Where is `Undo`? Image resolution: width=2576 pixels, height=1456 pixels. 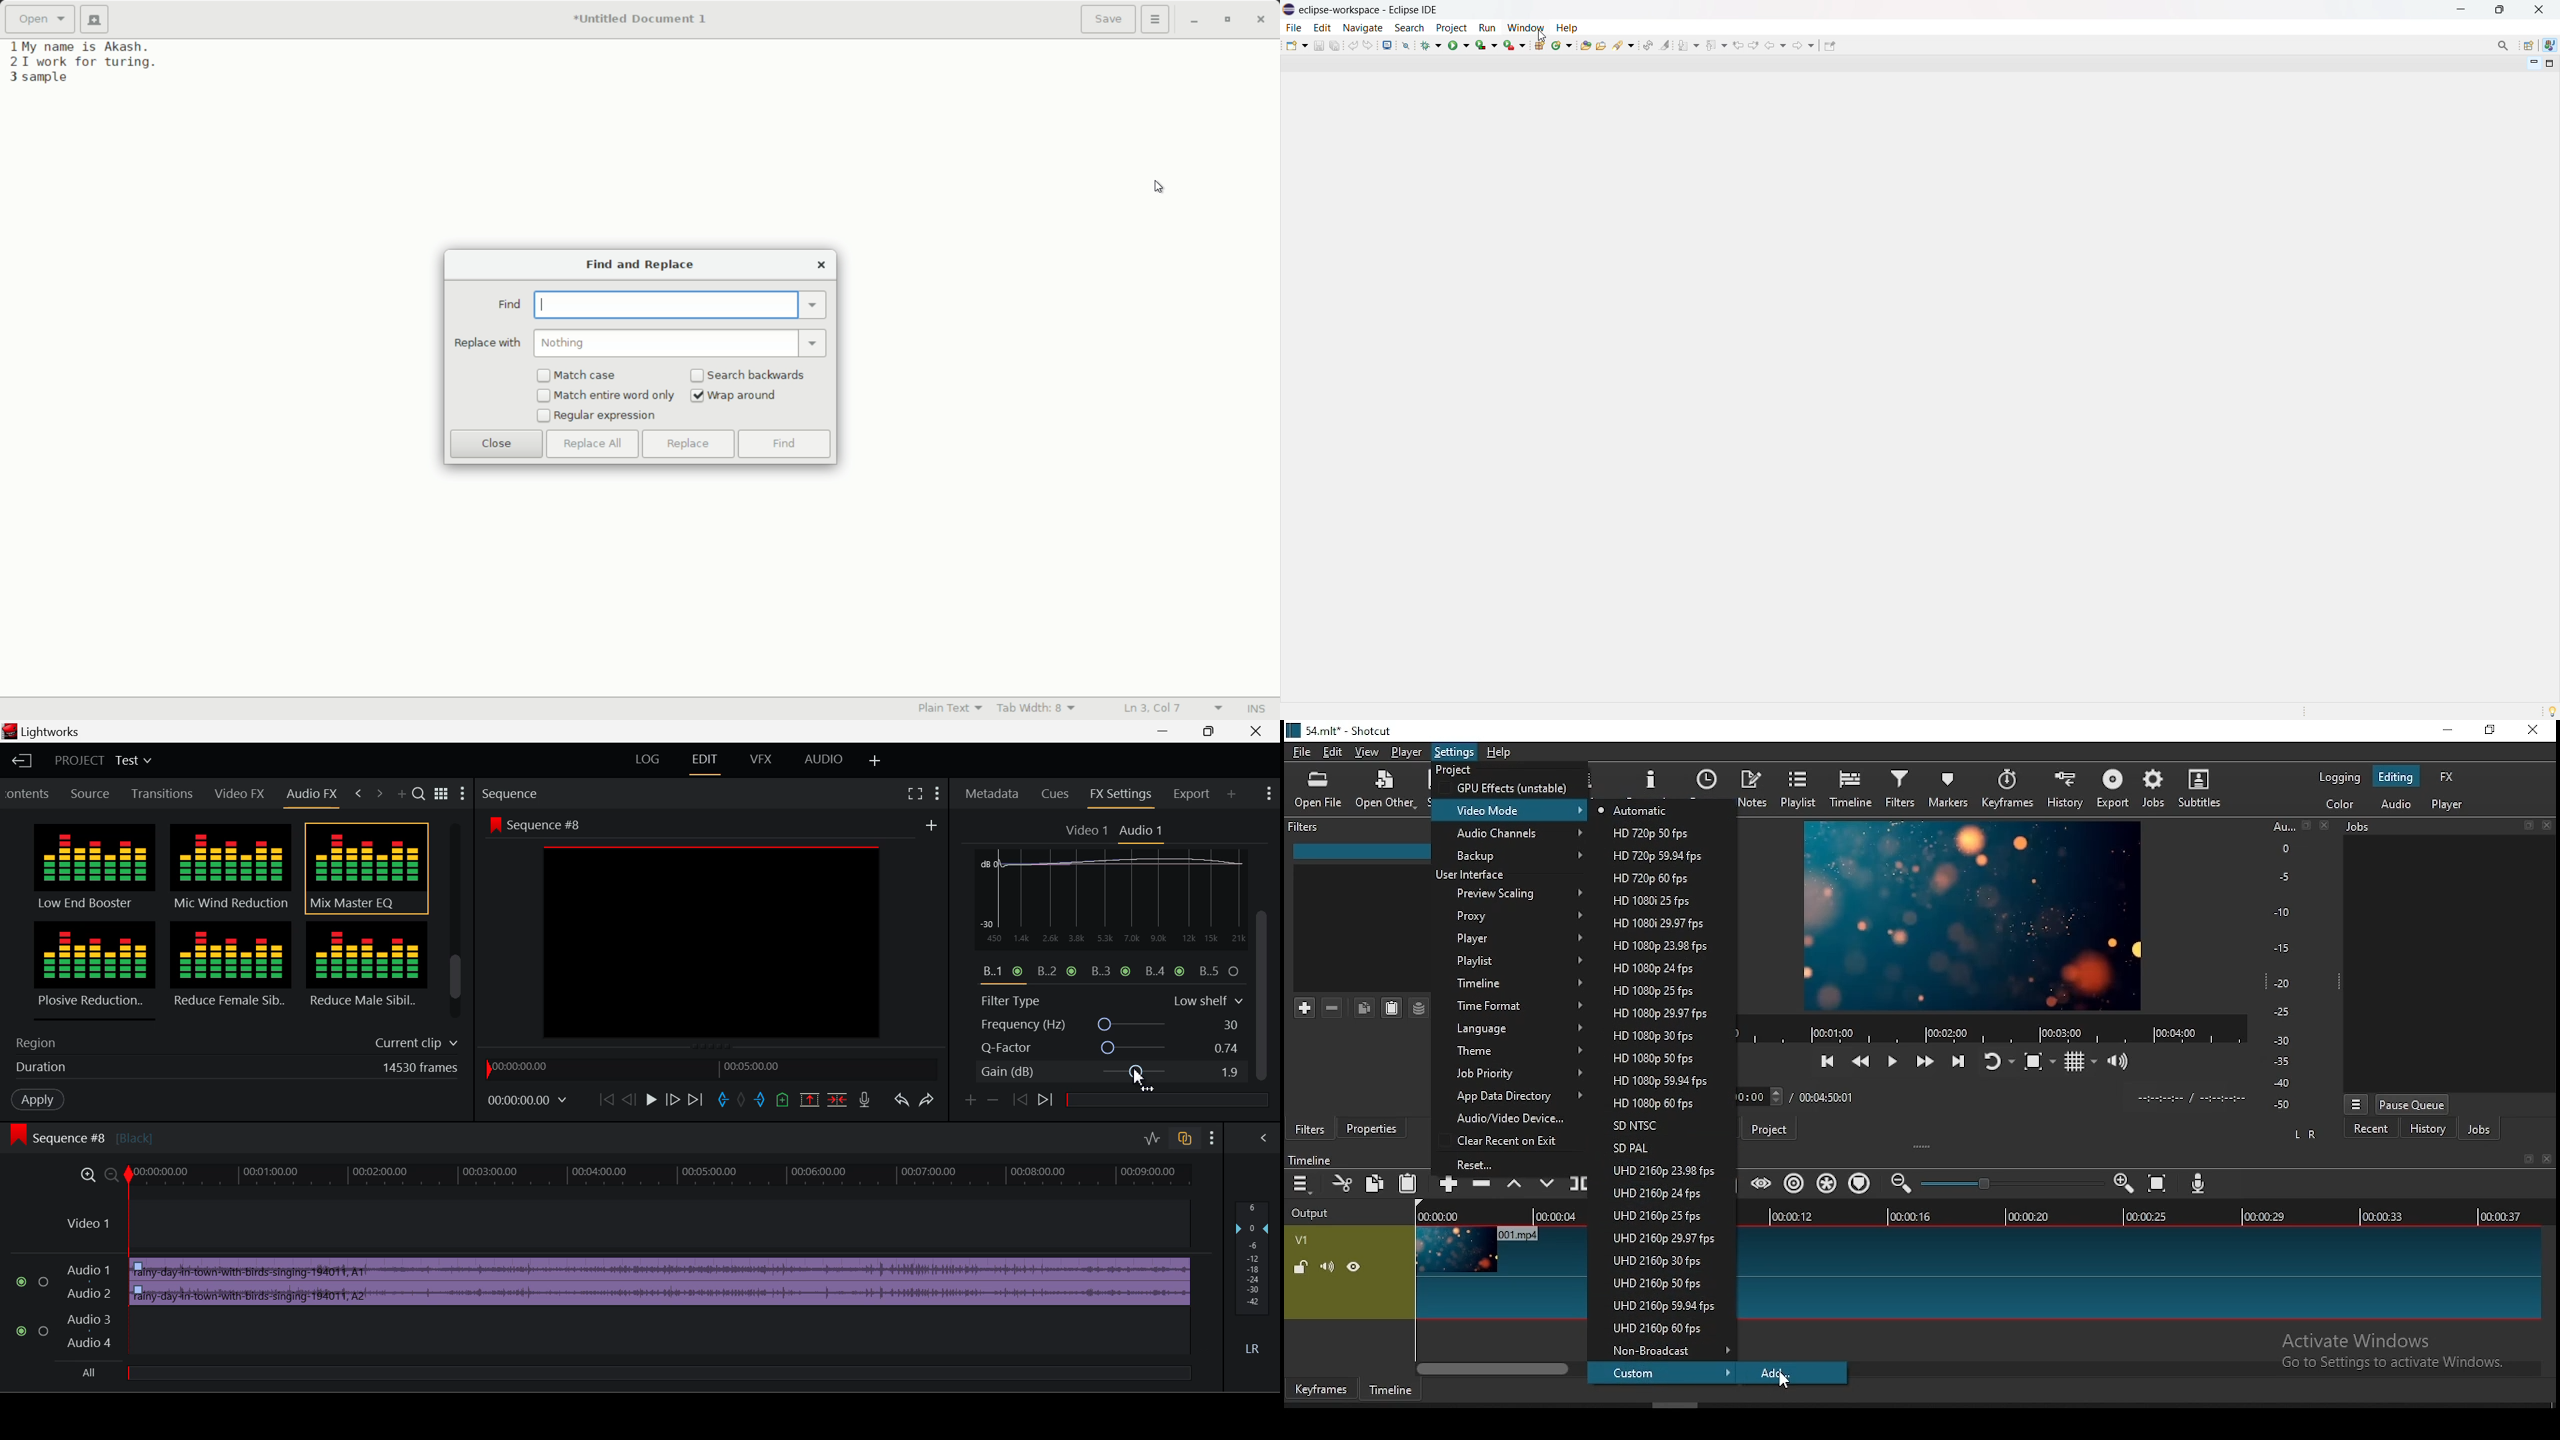
Undo is located at coordinates (903, 1104).